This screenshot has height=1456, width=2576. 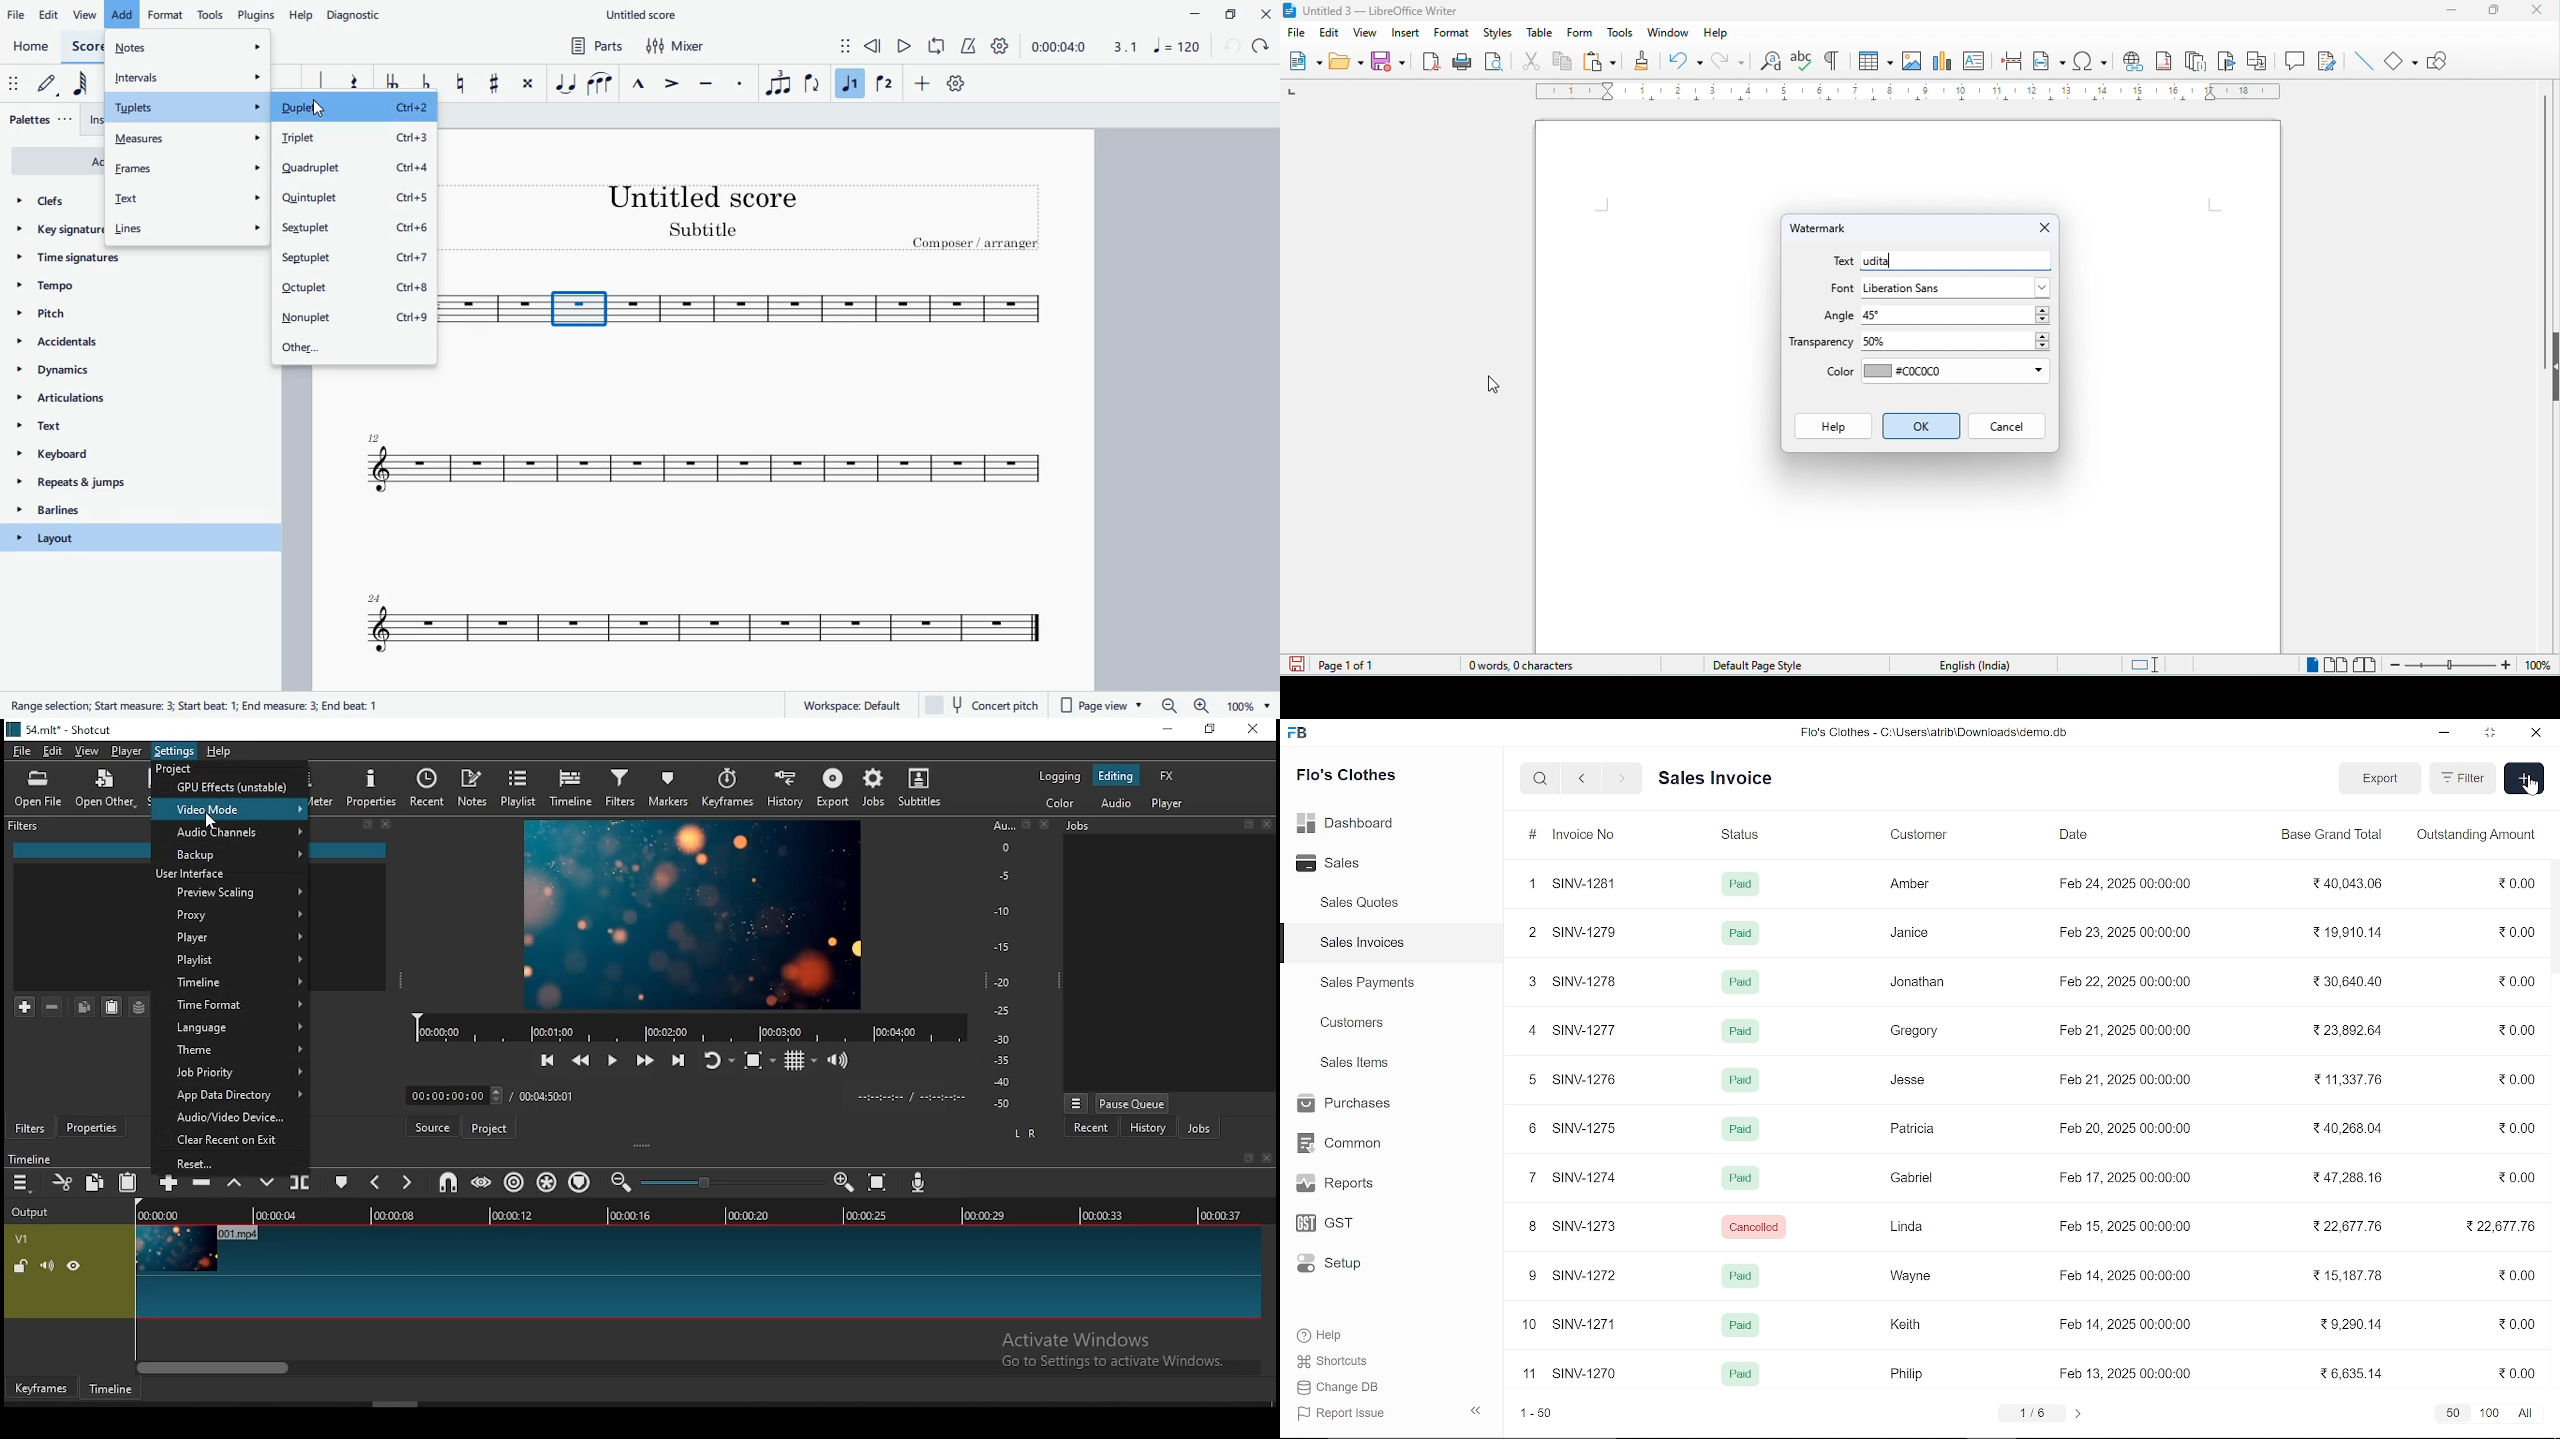 I want to click on toggle zoo, so click(x=759, y=1059).